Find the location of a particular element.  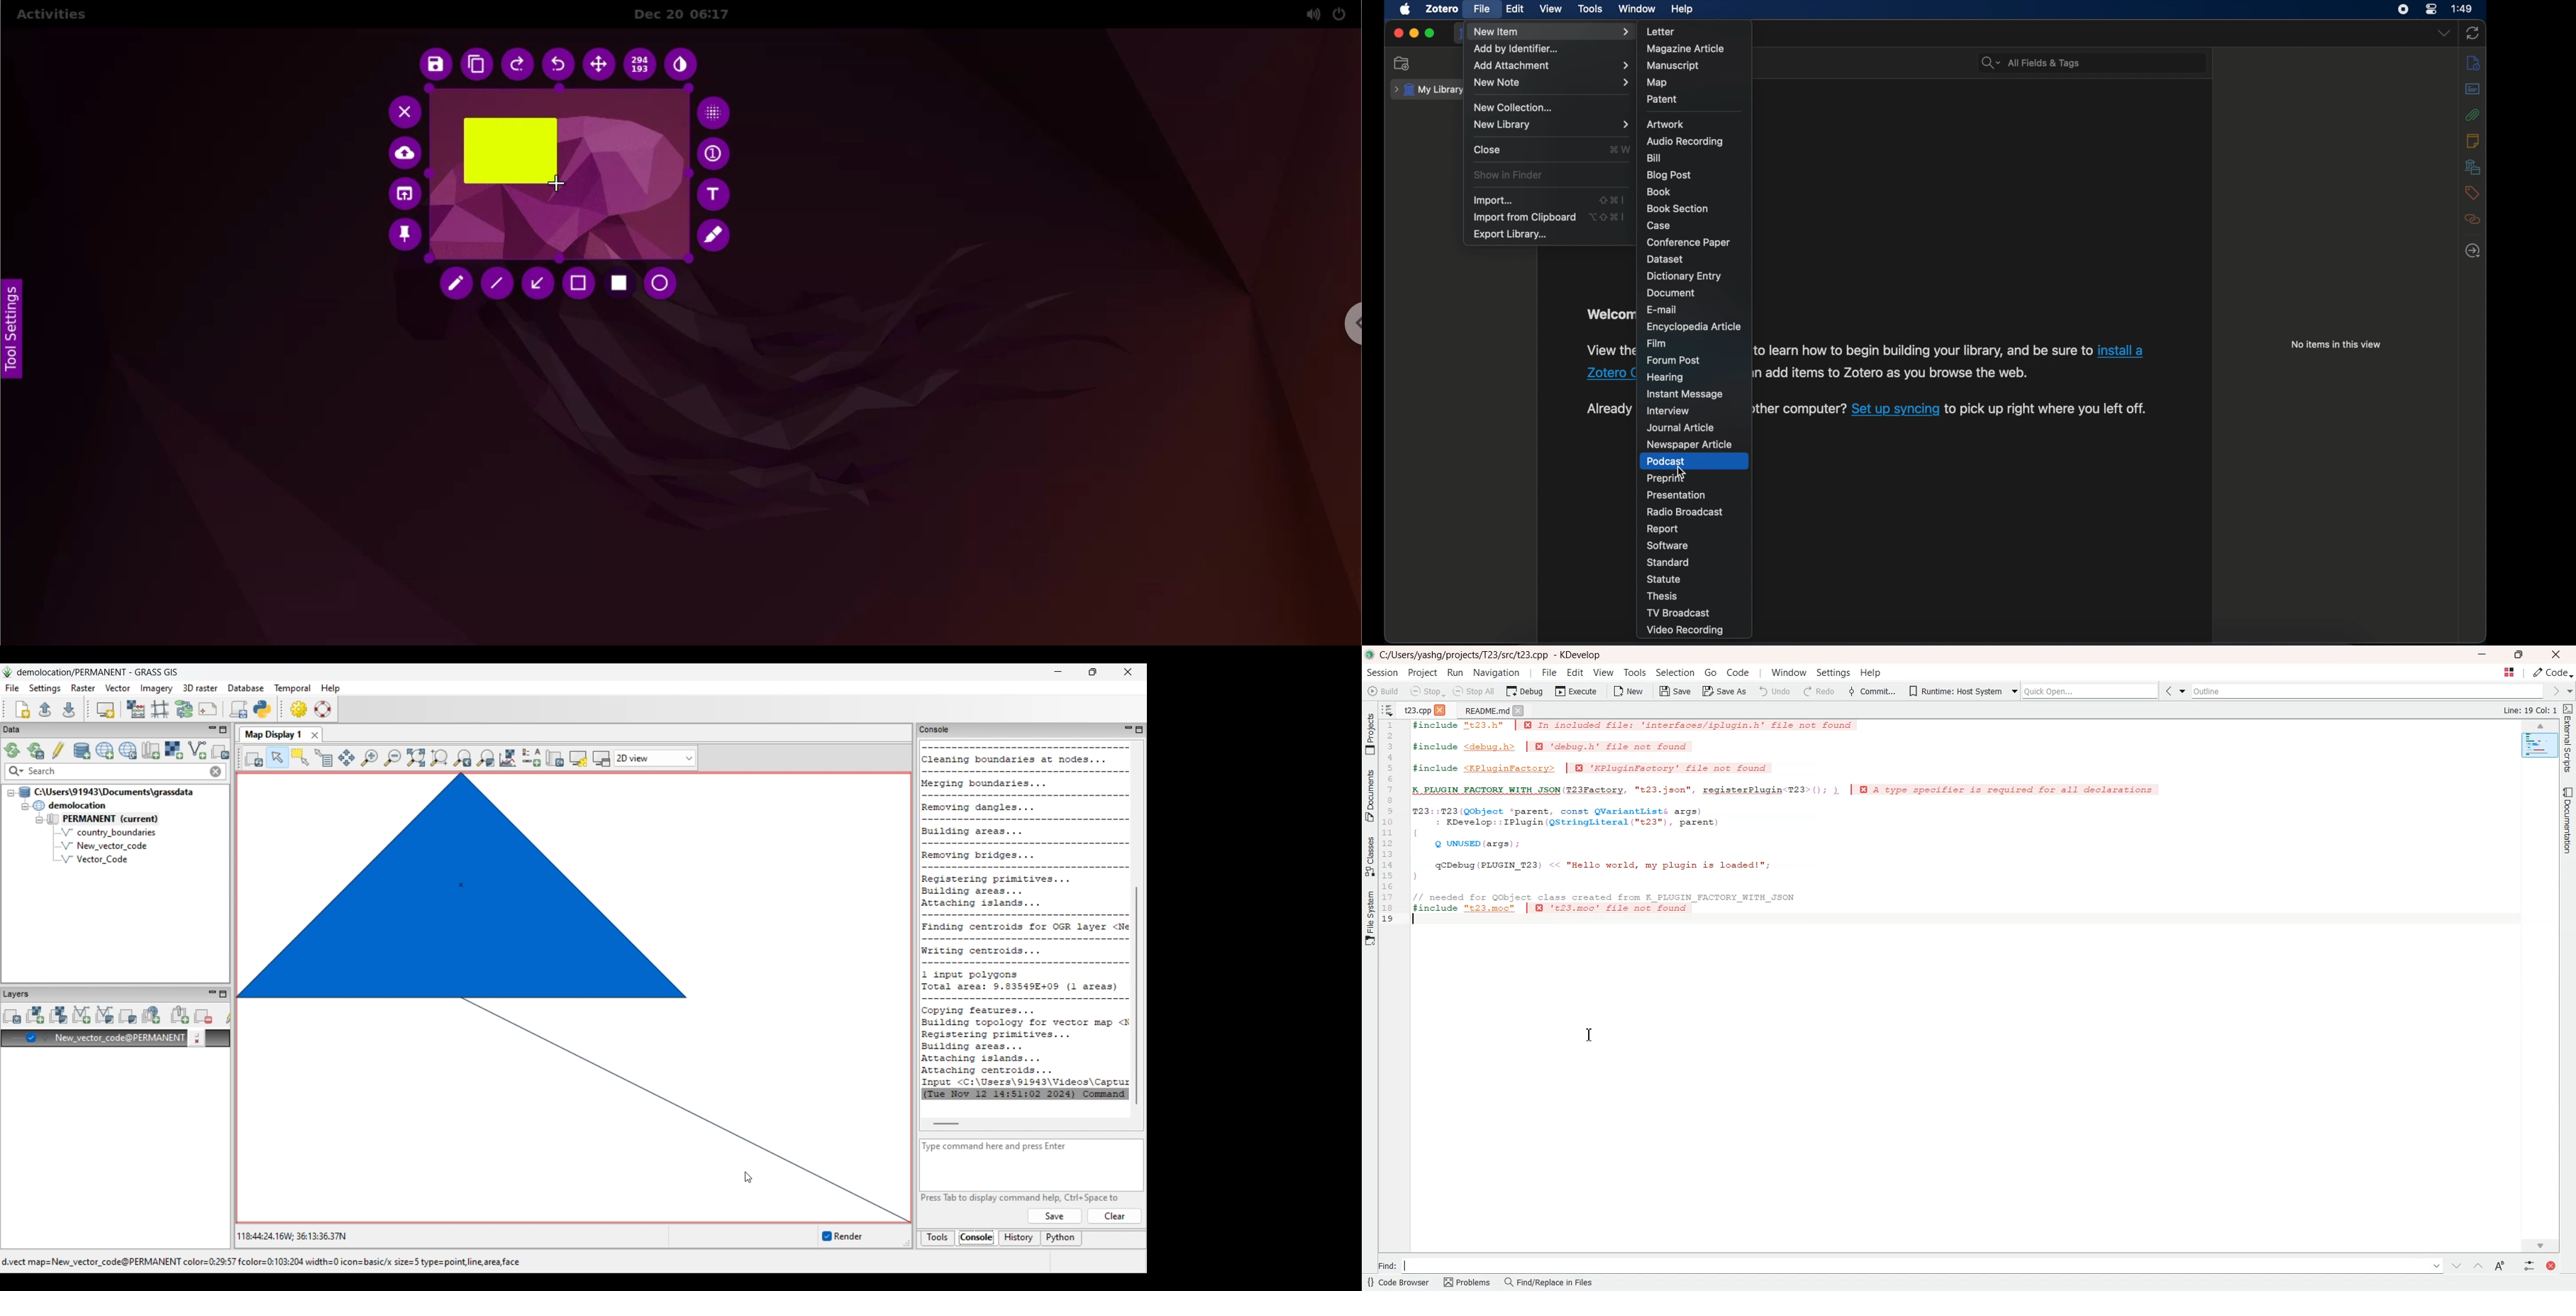

All Fields & Tags is located at coordinates (2088, 62).